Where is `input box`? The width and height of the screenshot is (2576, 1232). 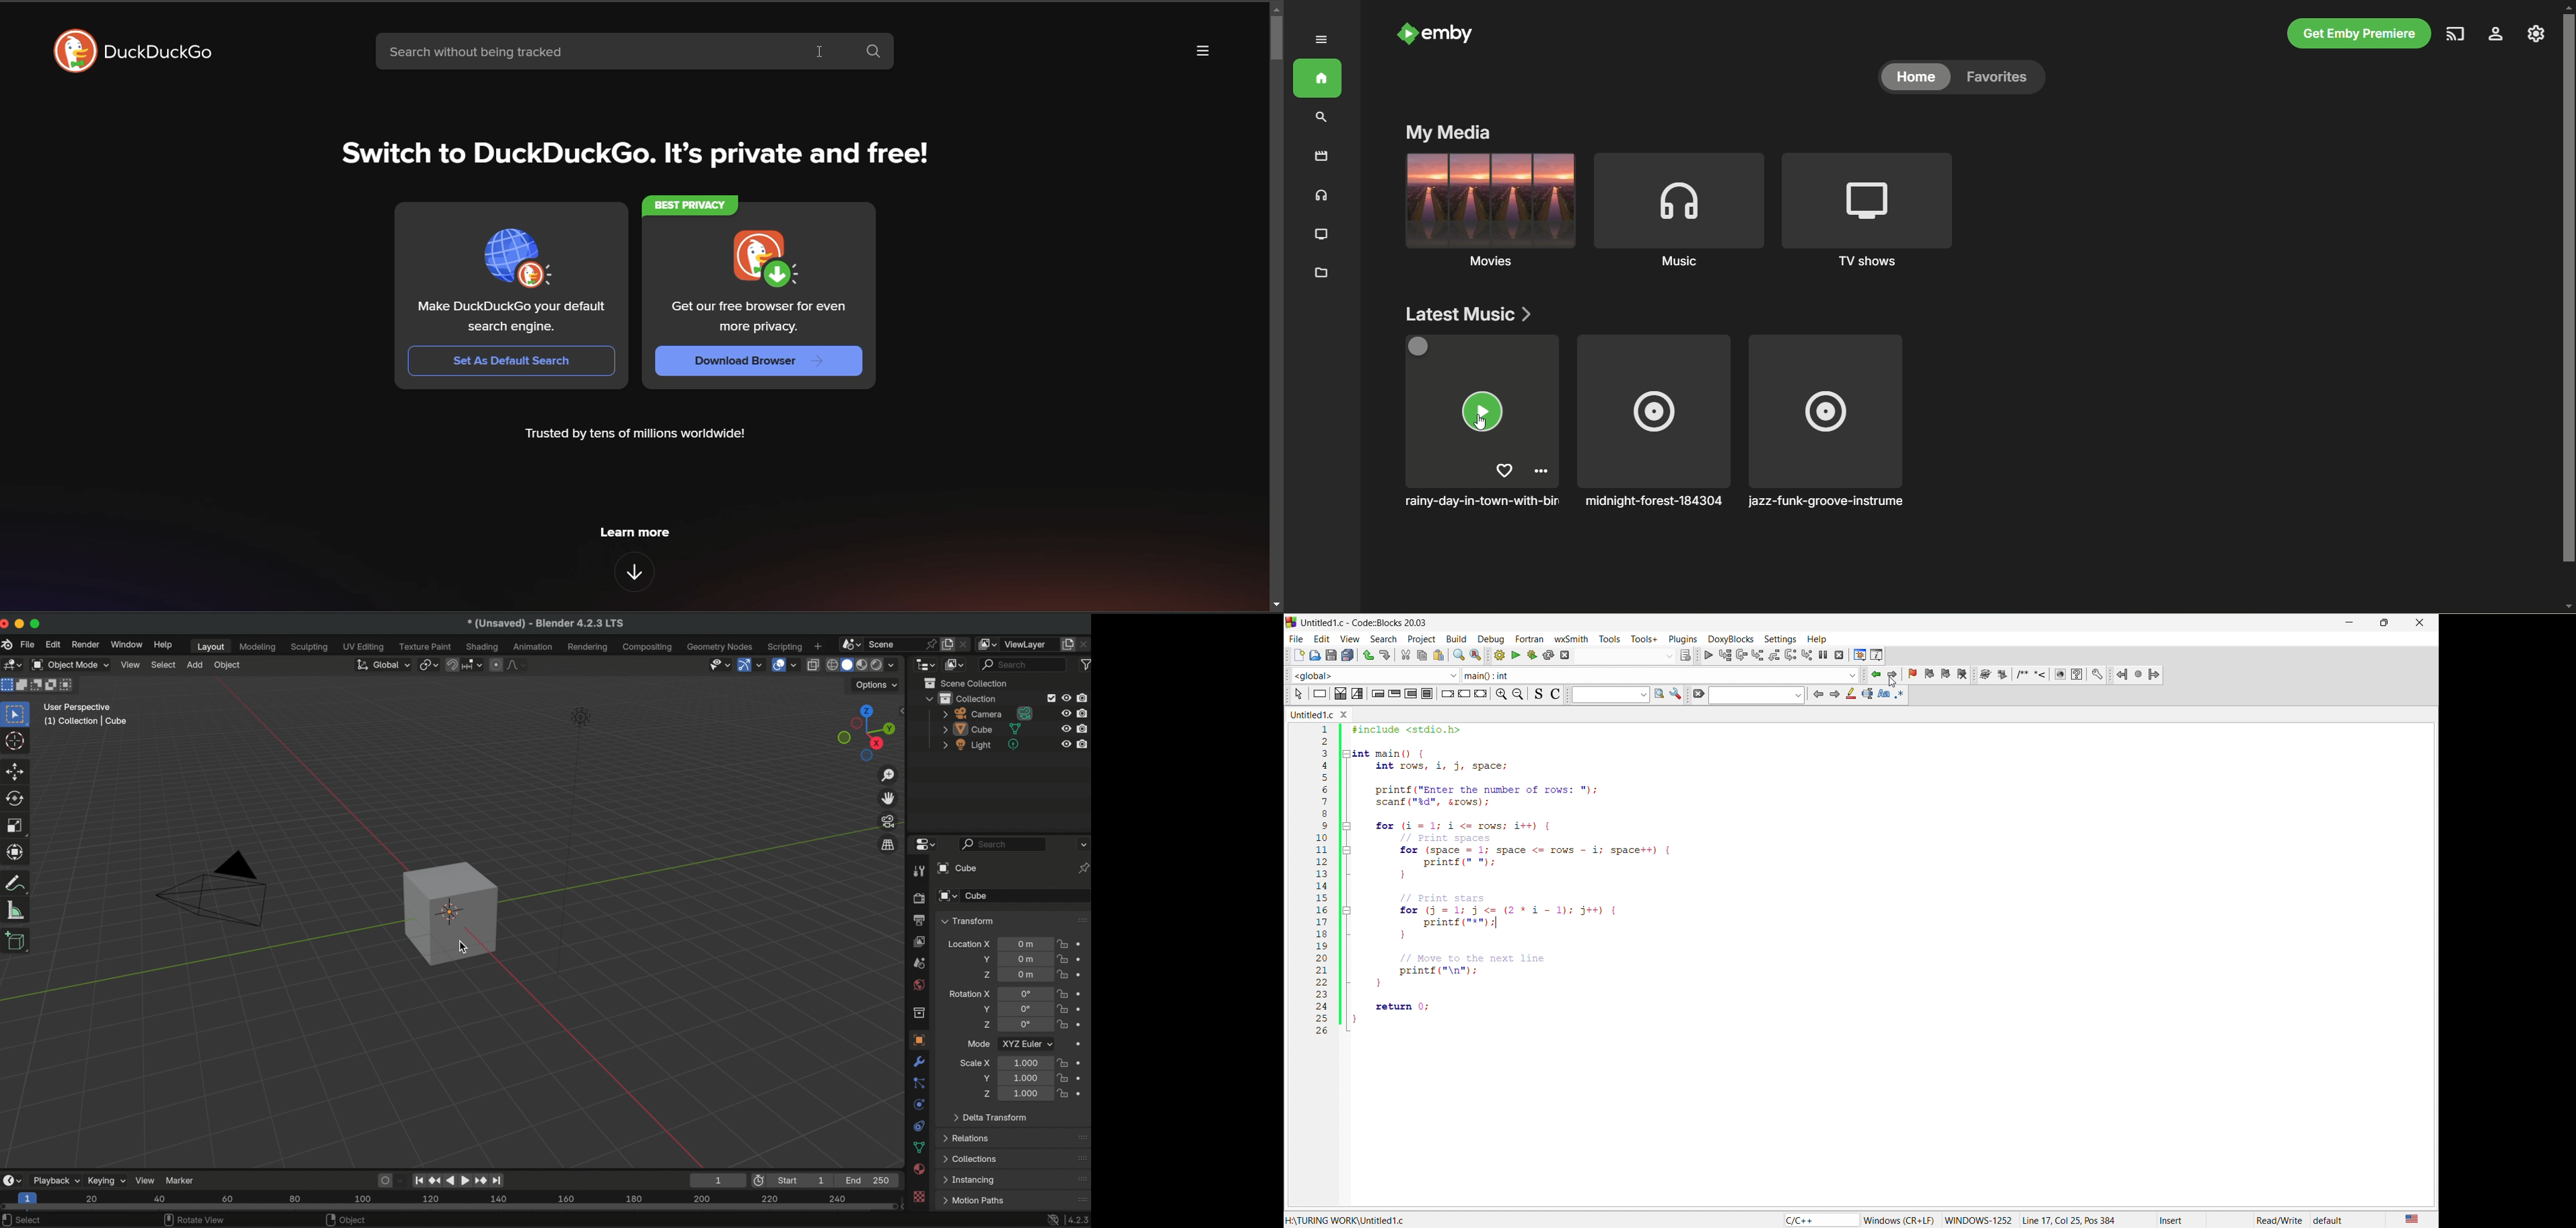
input box is located at coordinates (1604, 694).